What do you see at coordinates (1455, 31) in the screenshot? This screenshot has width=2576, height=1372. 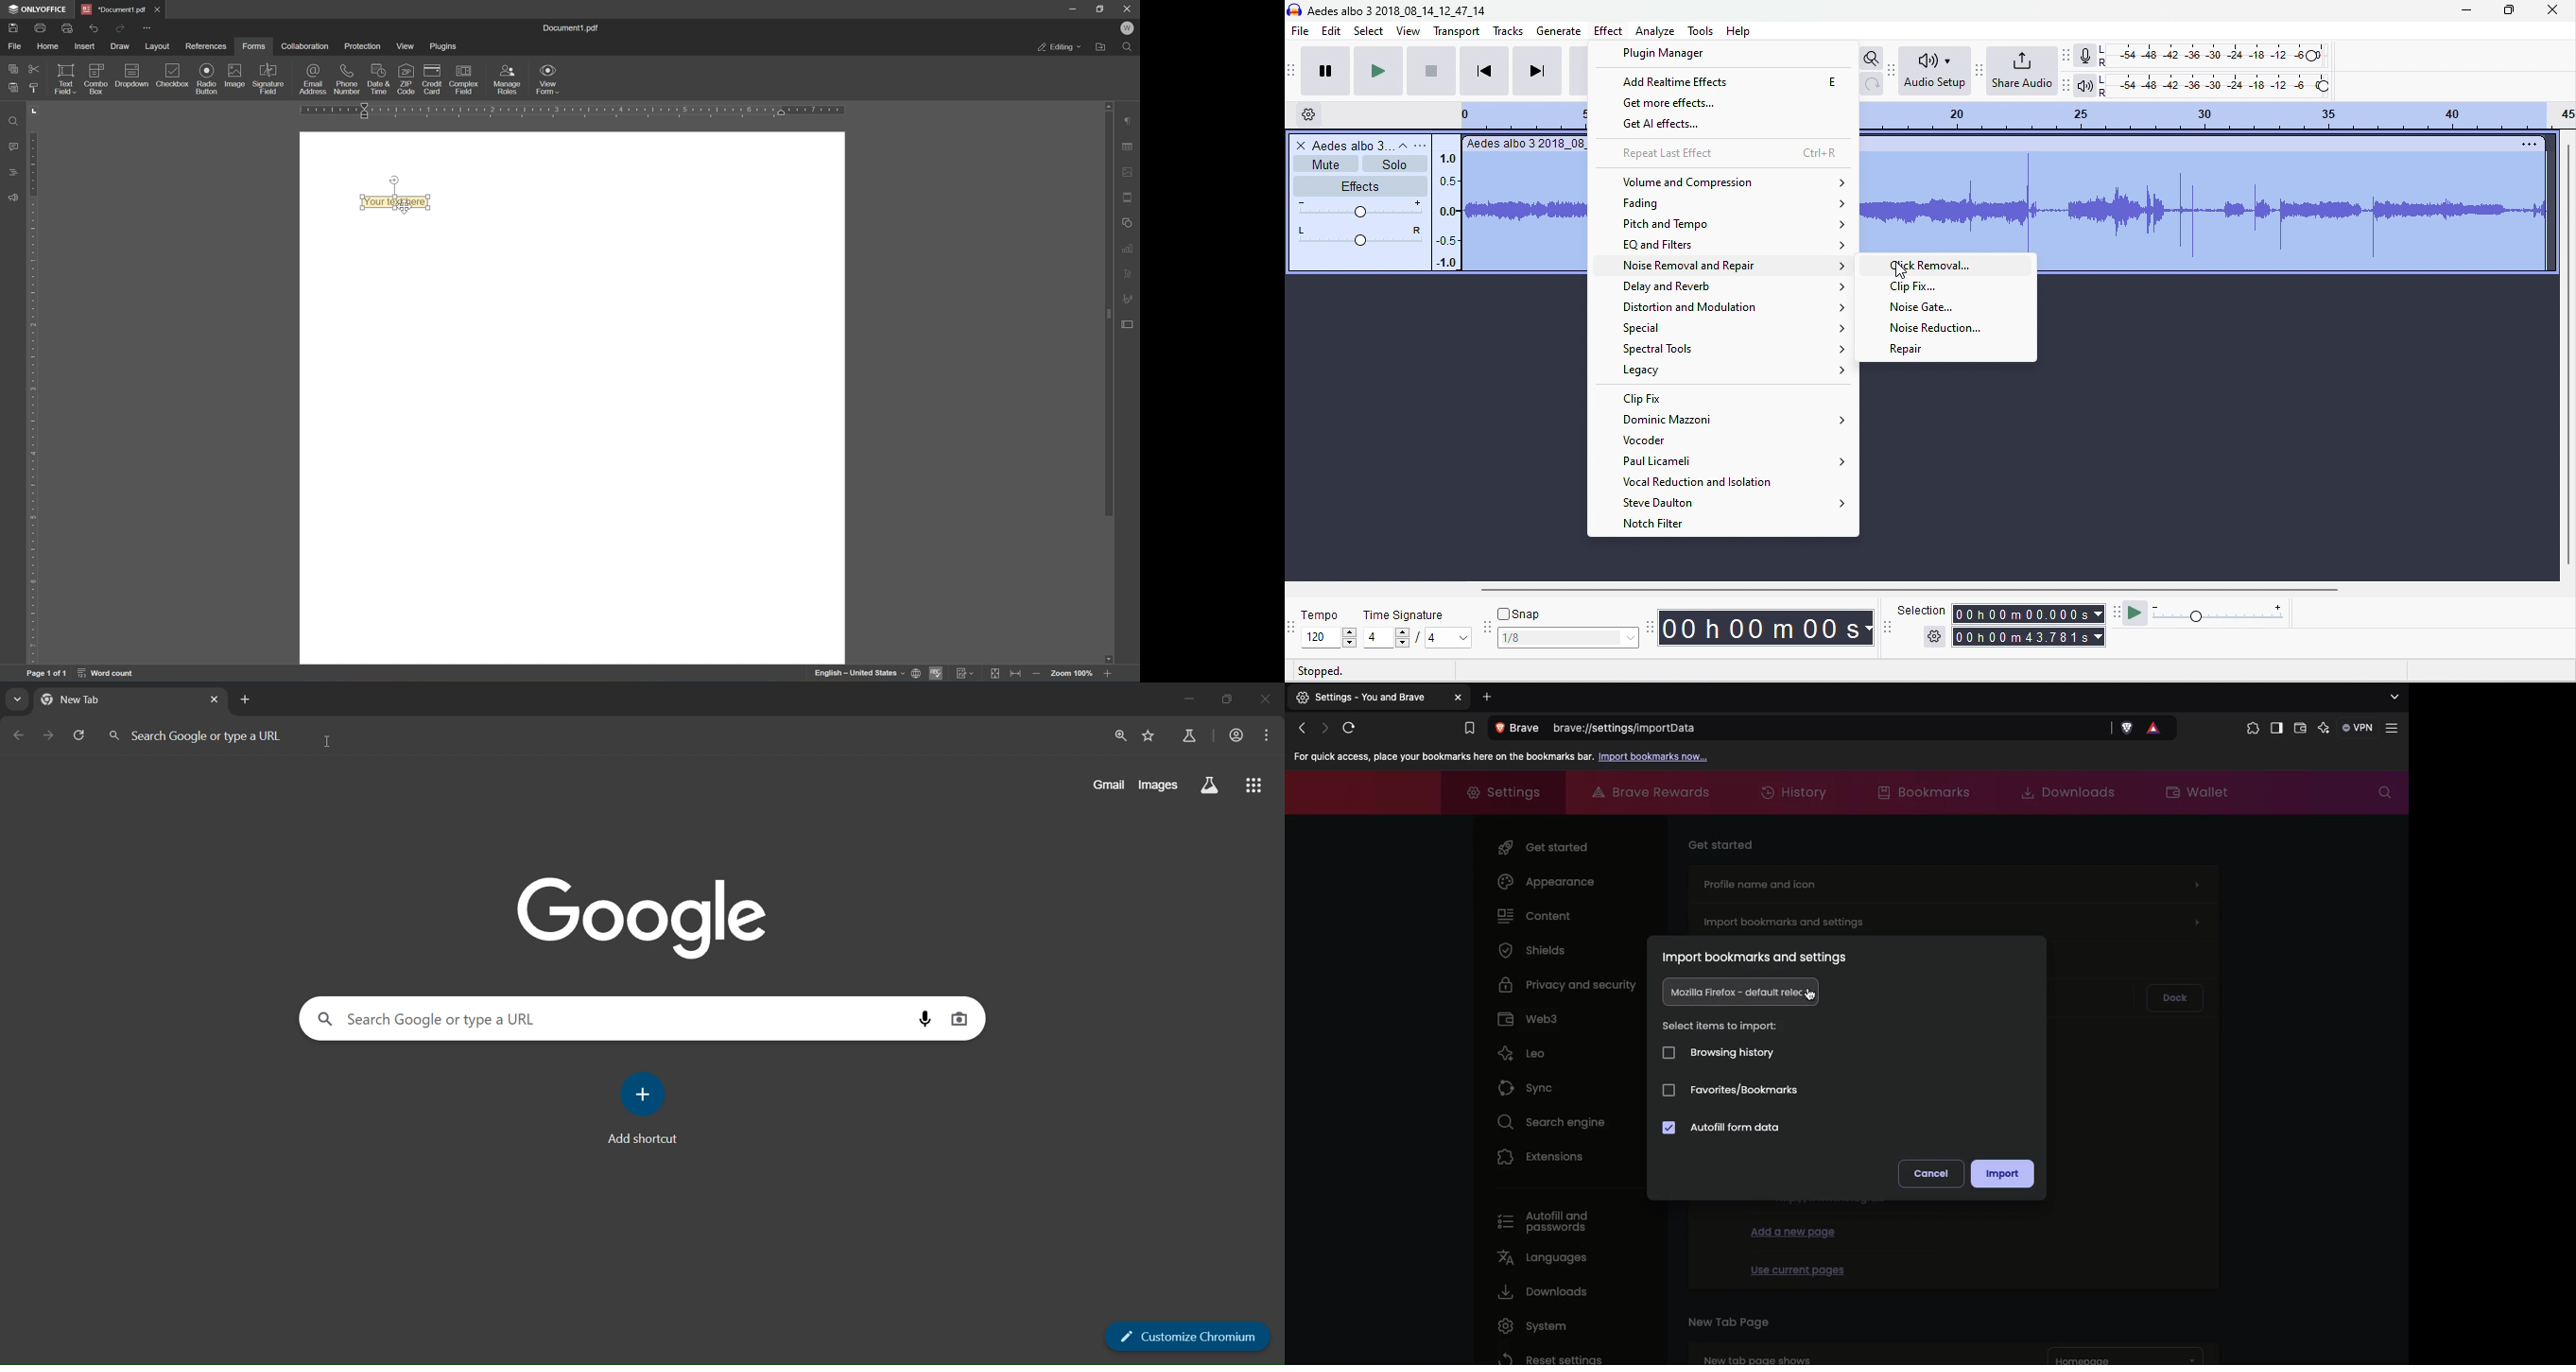 I see `transport` at bounding box center [1455, 31].